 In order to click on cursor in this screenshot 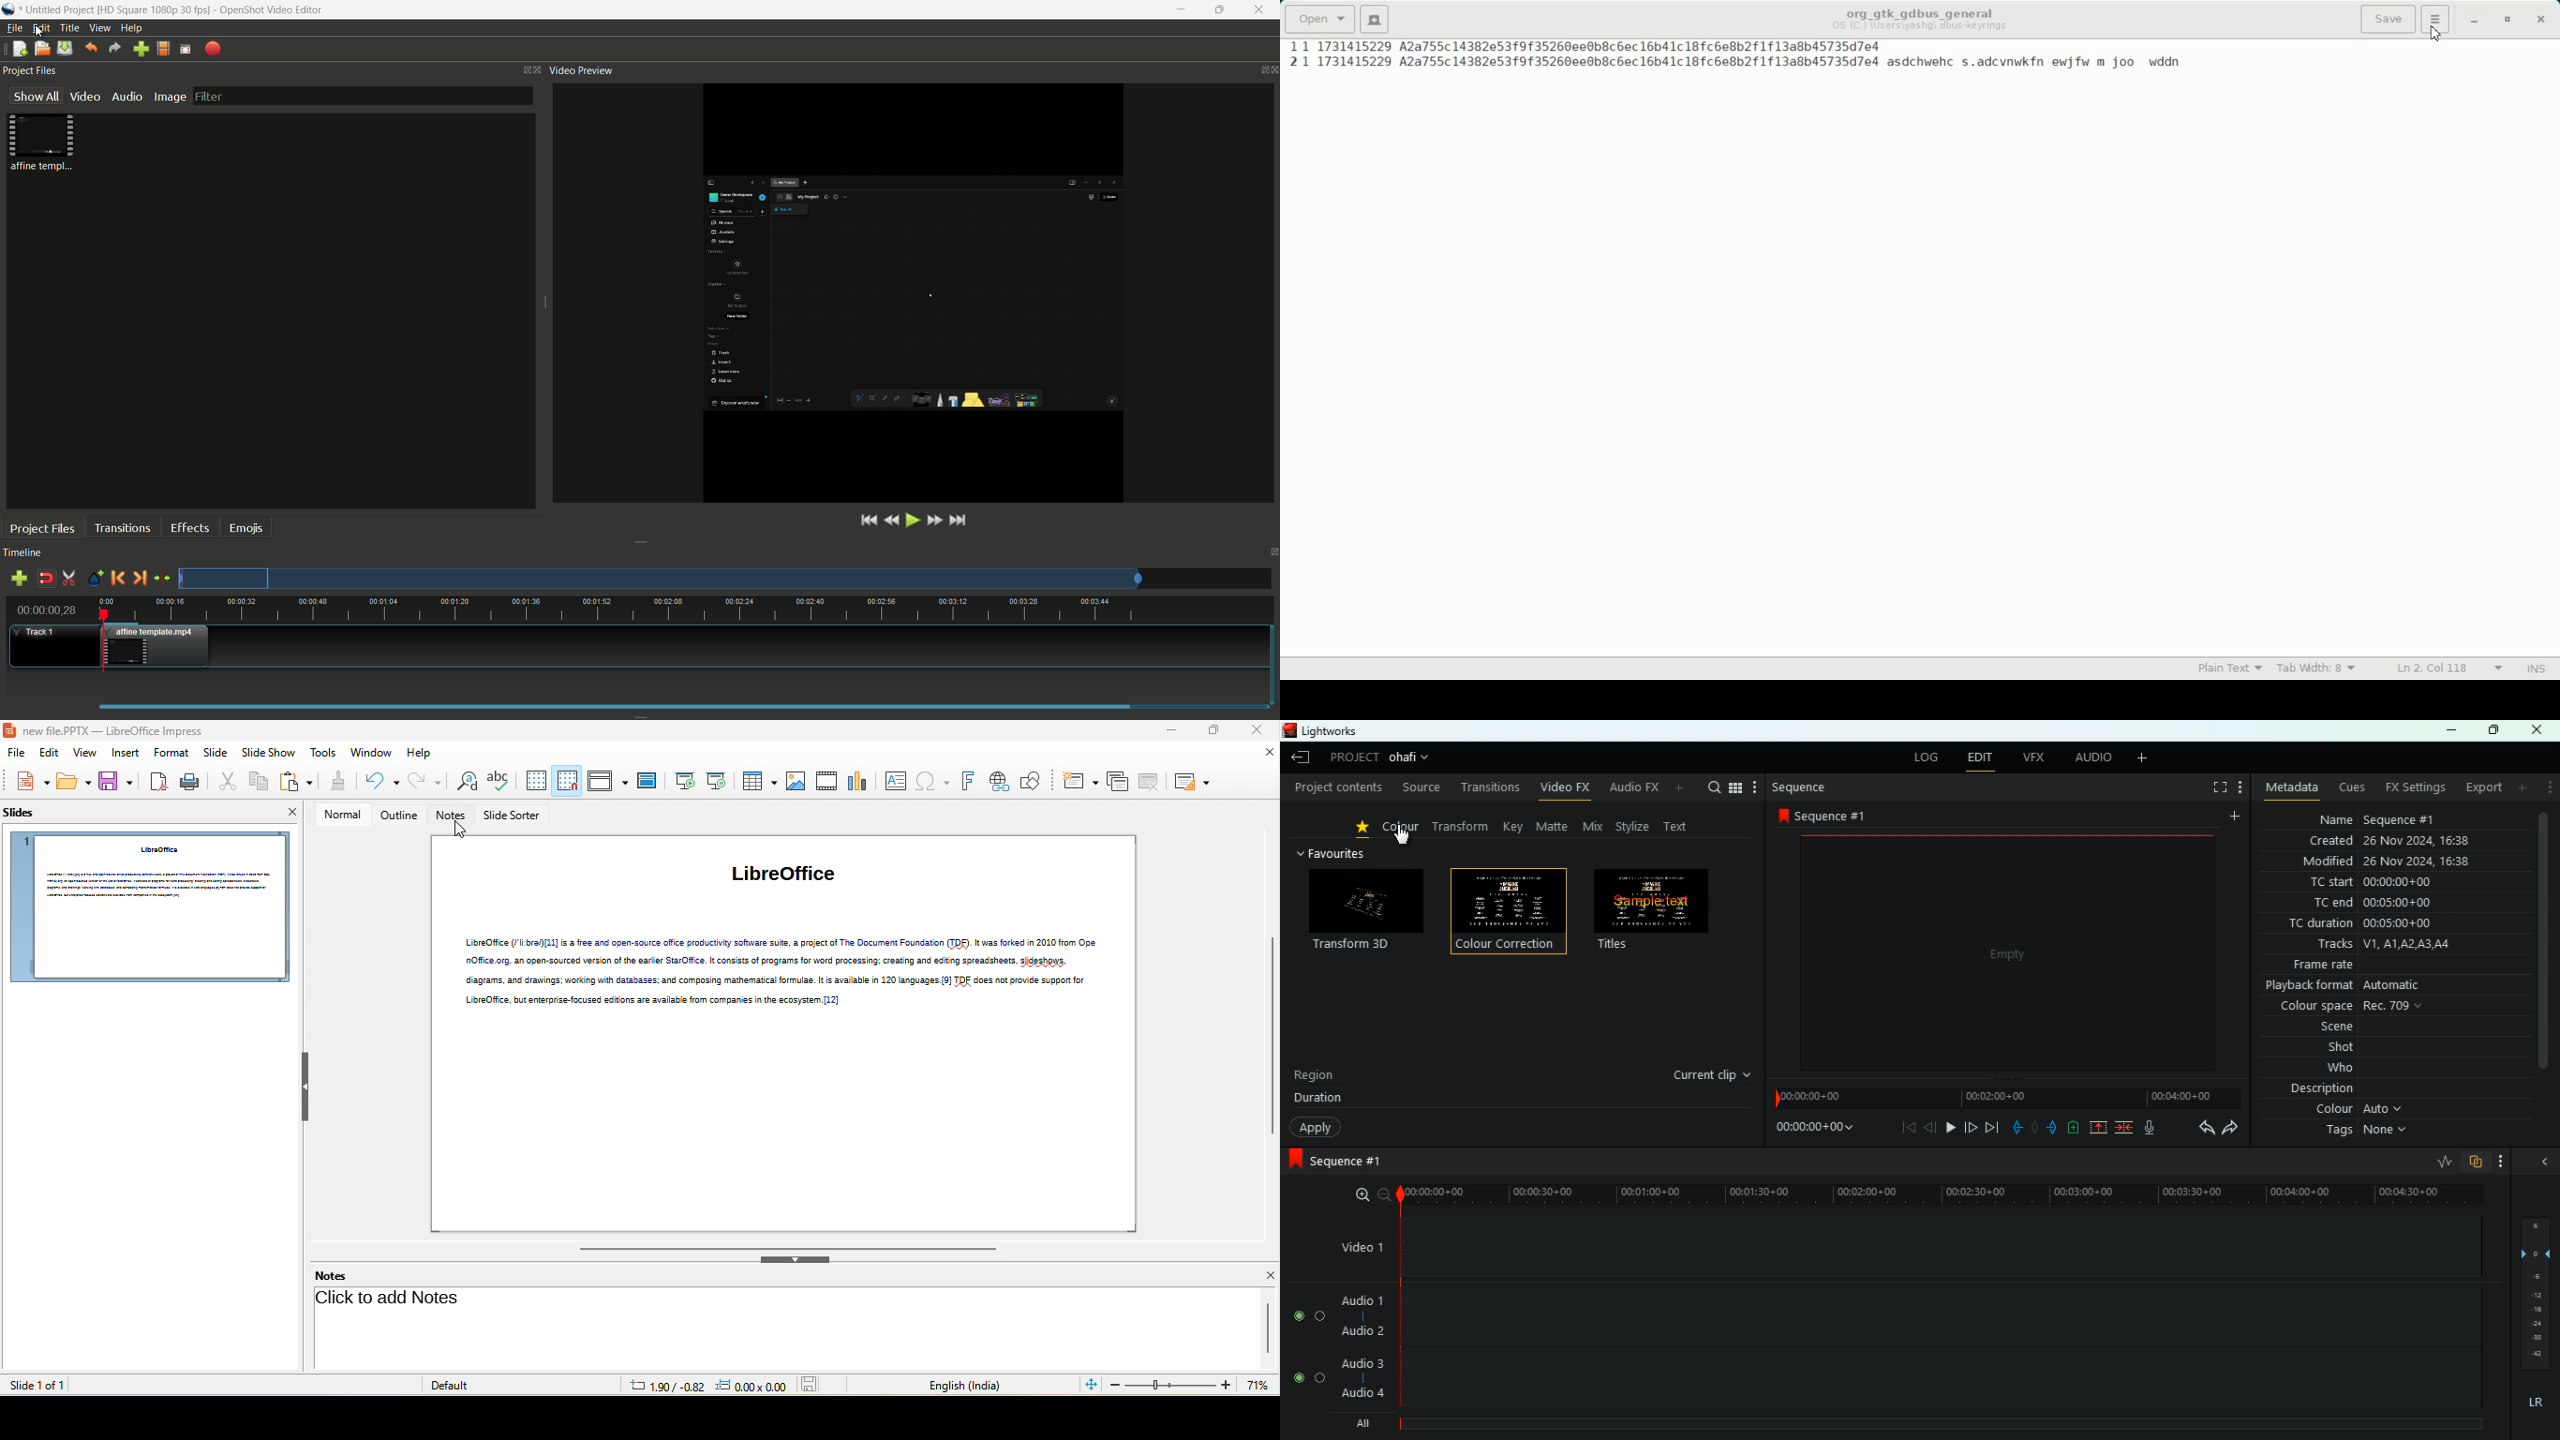, I will do `click(2436, 35)`.